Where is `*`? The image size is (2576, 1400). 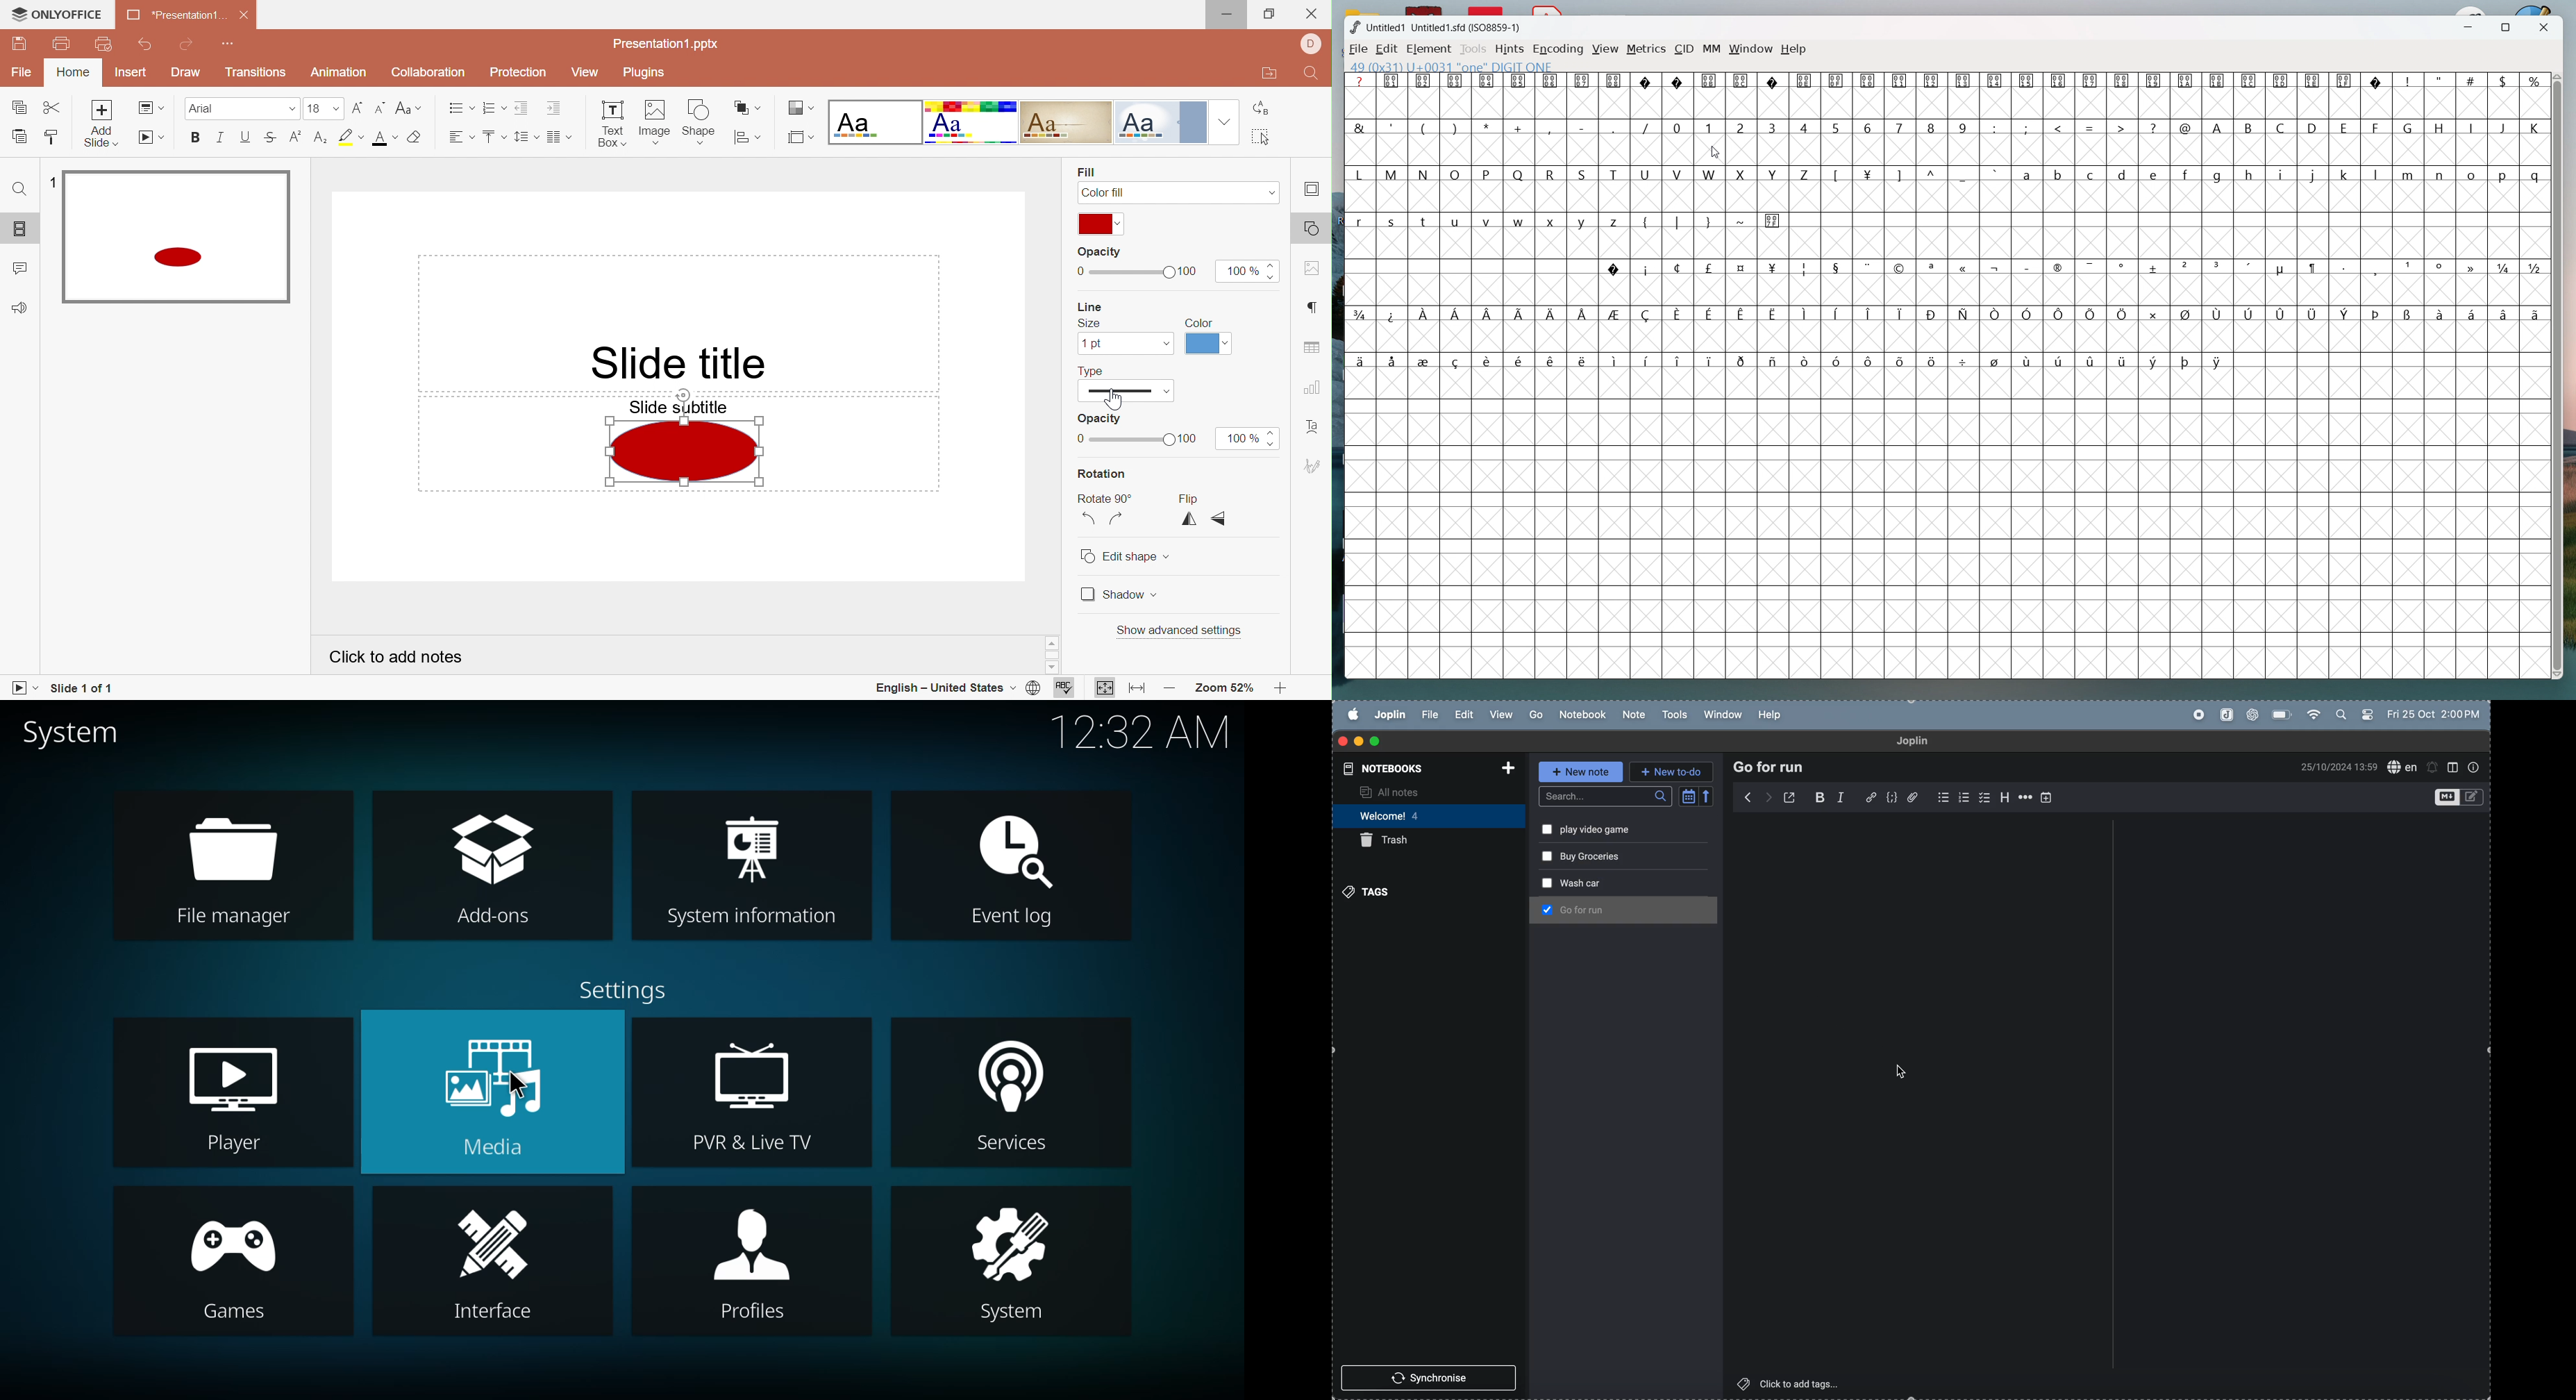
* is located at coordinates (1489, 126).